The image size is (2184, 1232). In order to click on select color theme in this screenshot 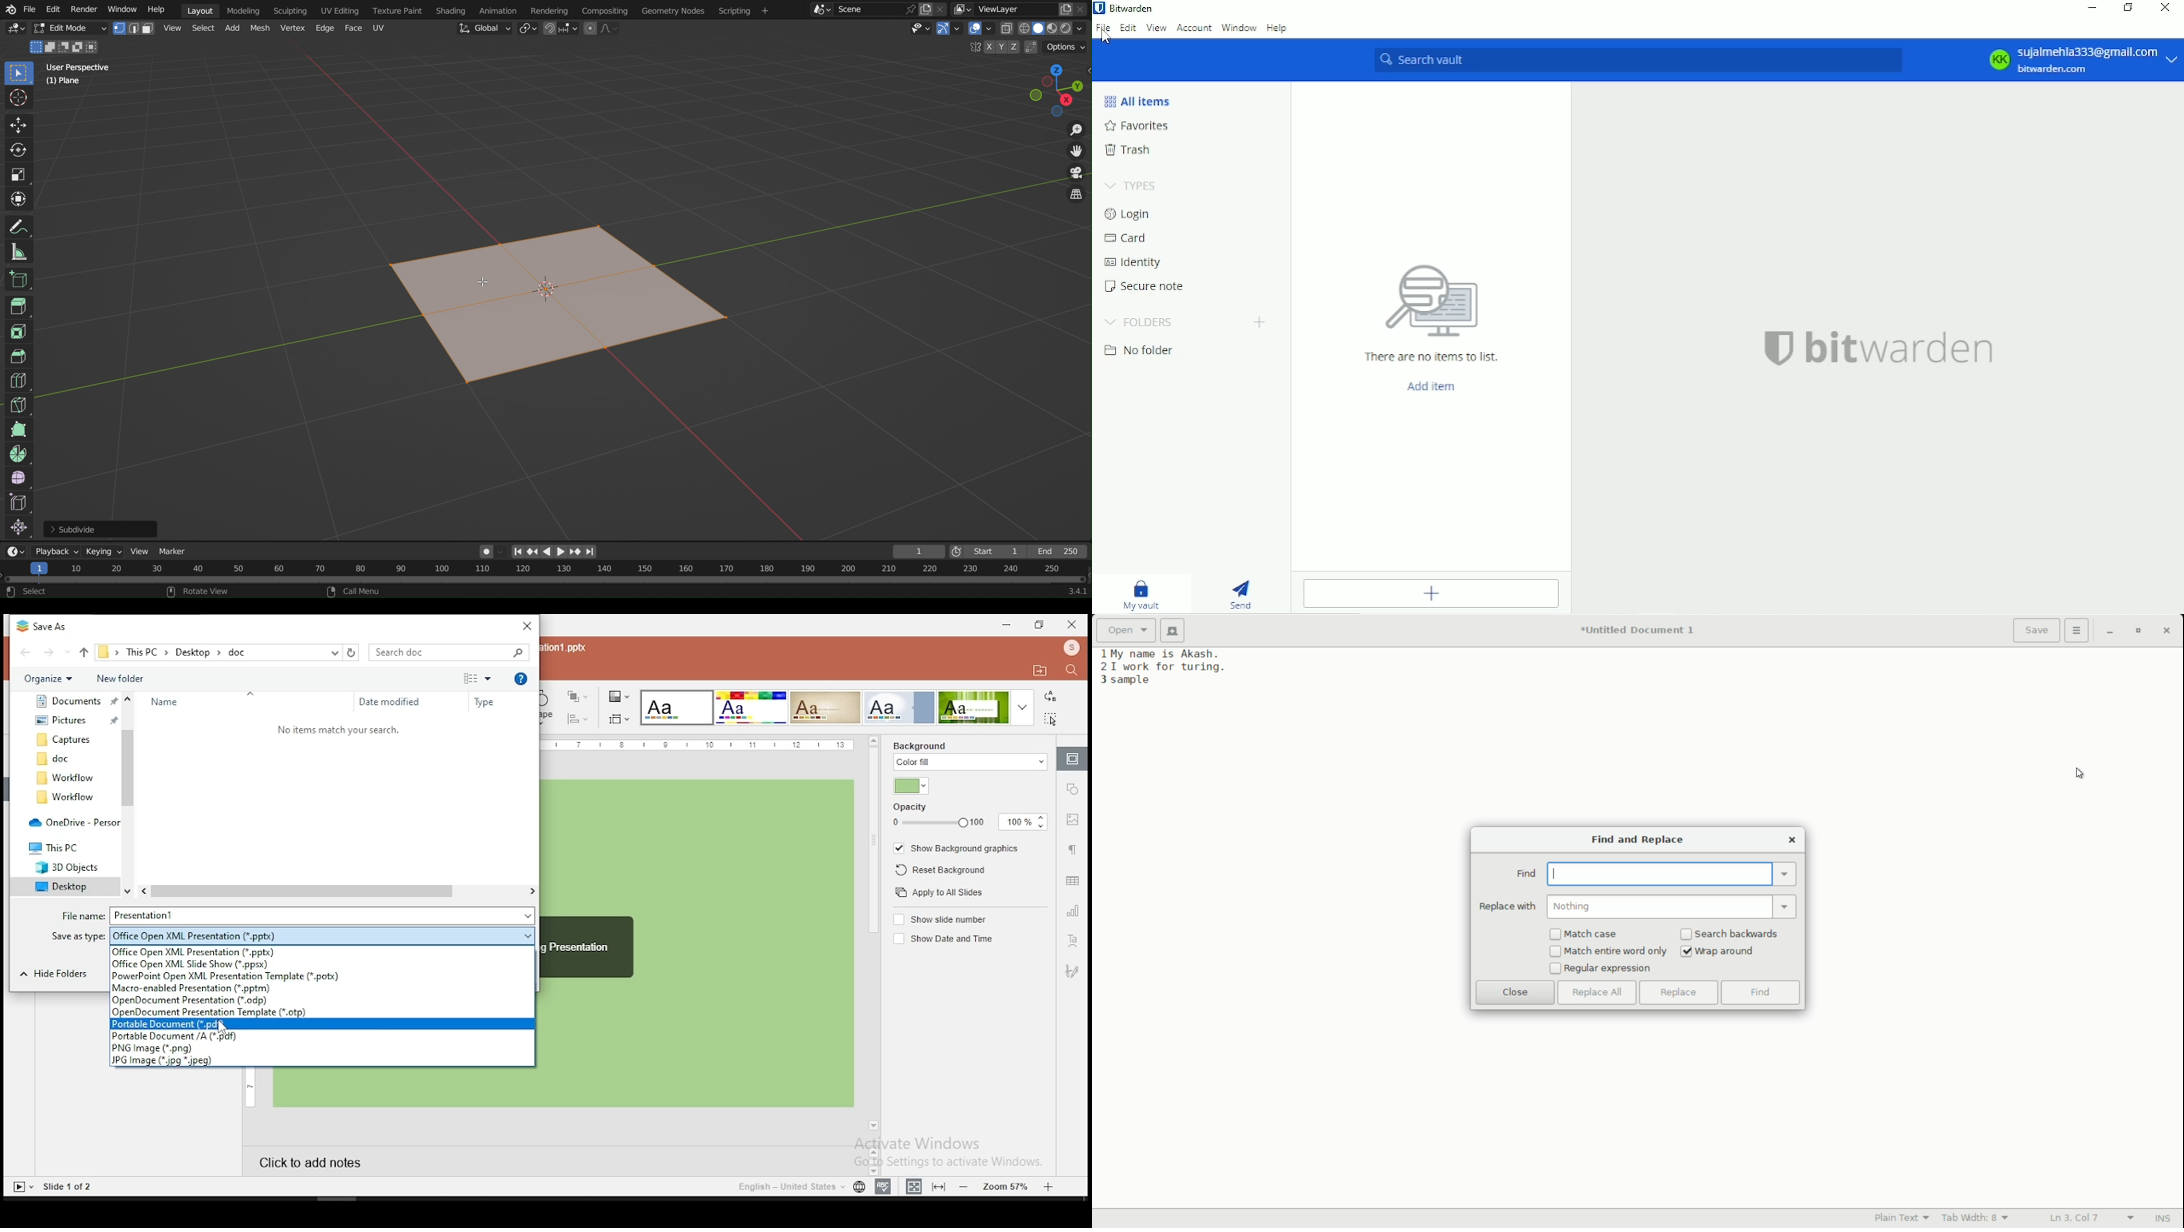, I will do `click(750, 707)`.